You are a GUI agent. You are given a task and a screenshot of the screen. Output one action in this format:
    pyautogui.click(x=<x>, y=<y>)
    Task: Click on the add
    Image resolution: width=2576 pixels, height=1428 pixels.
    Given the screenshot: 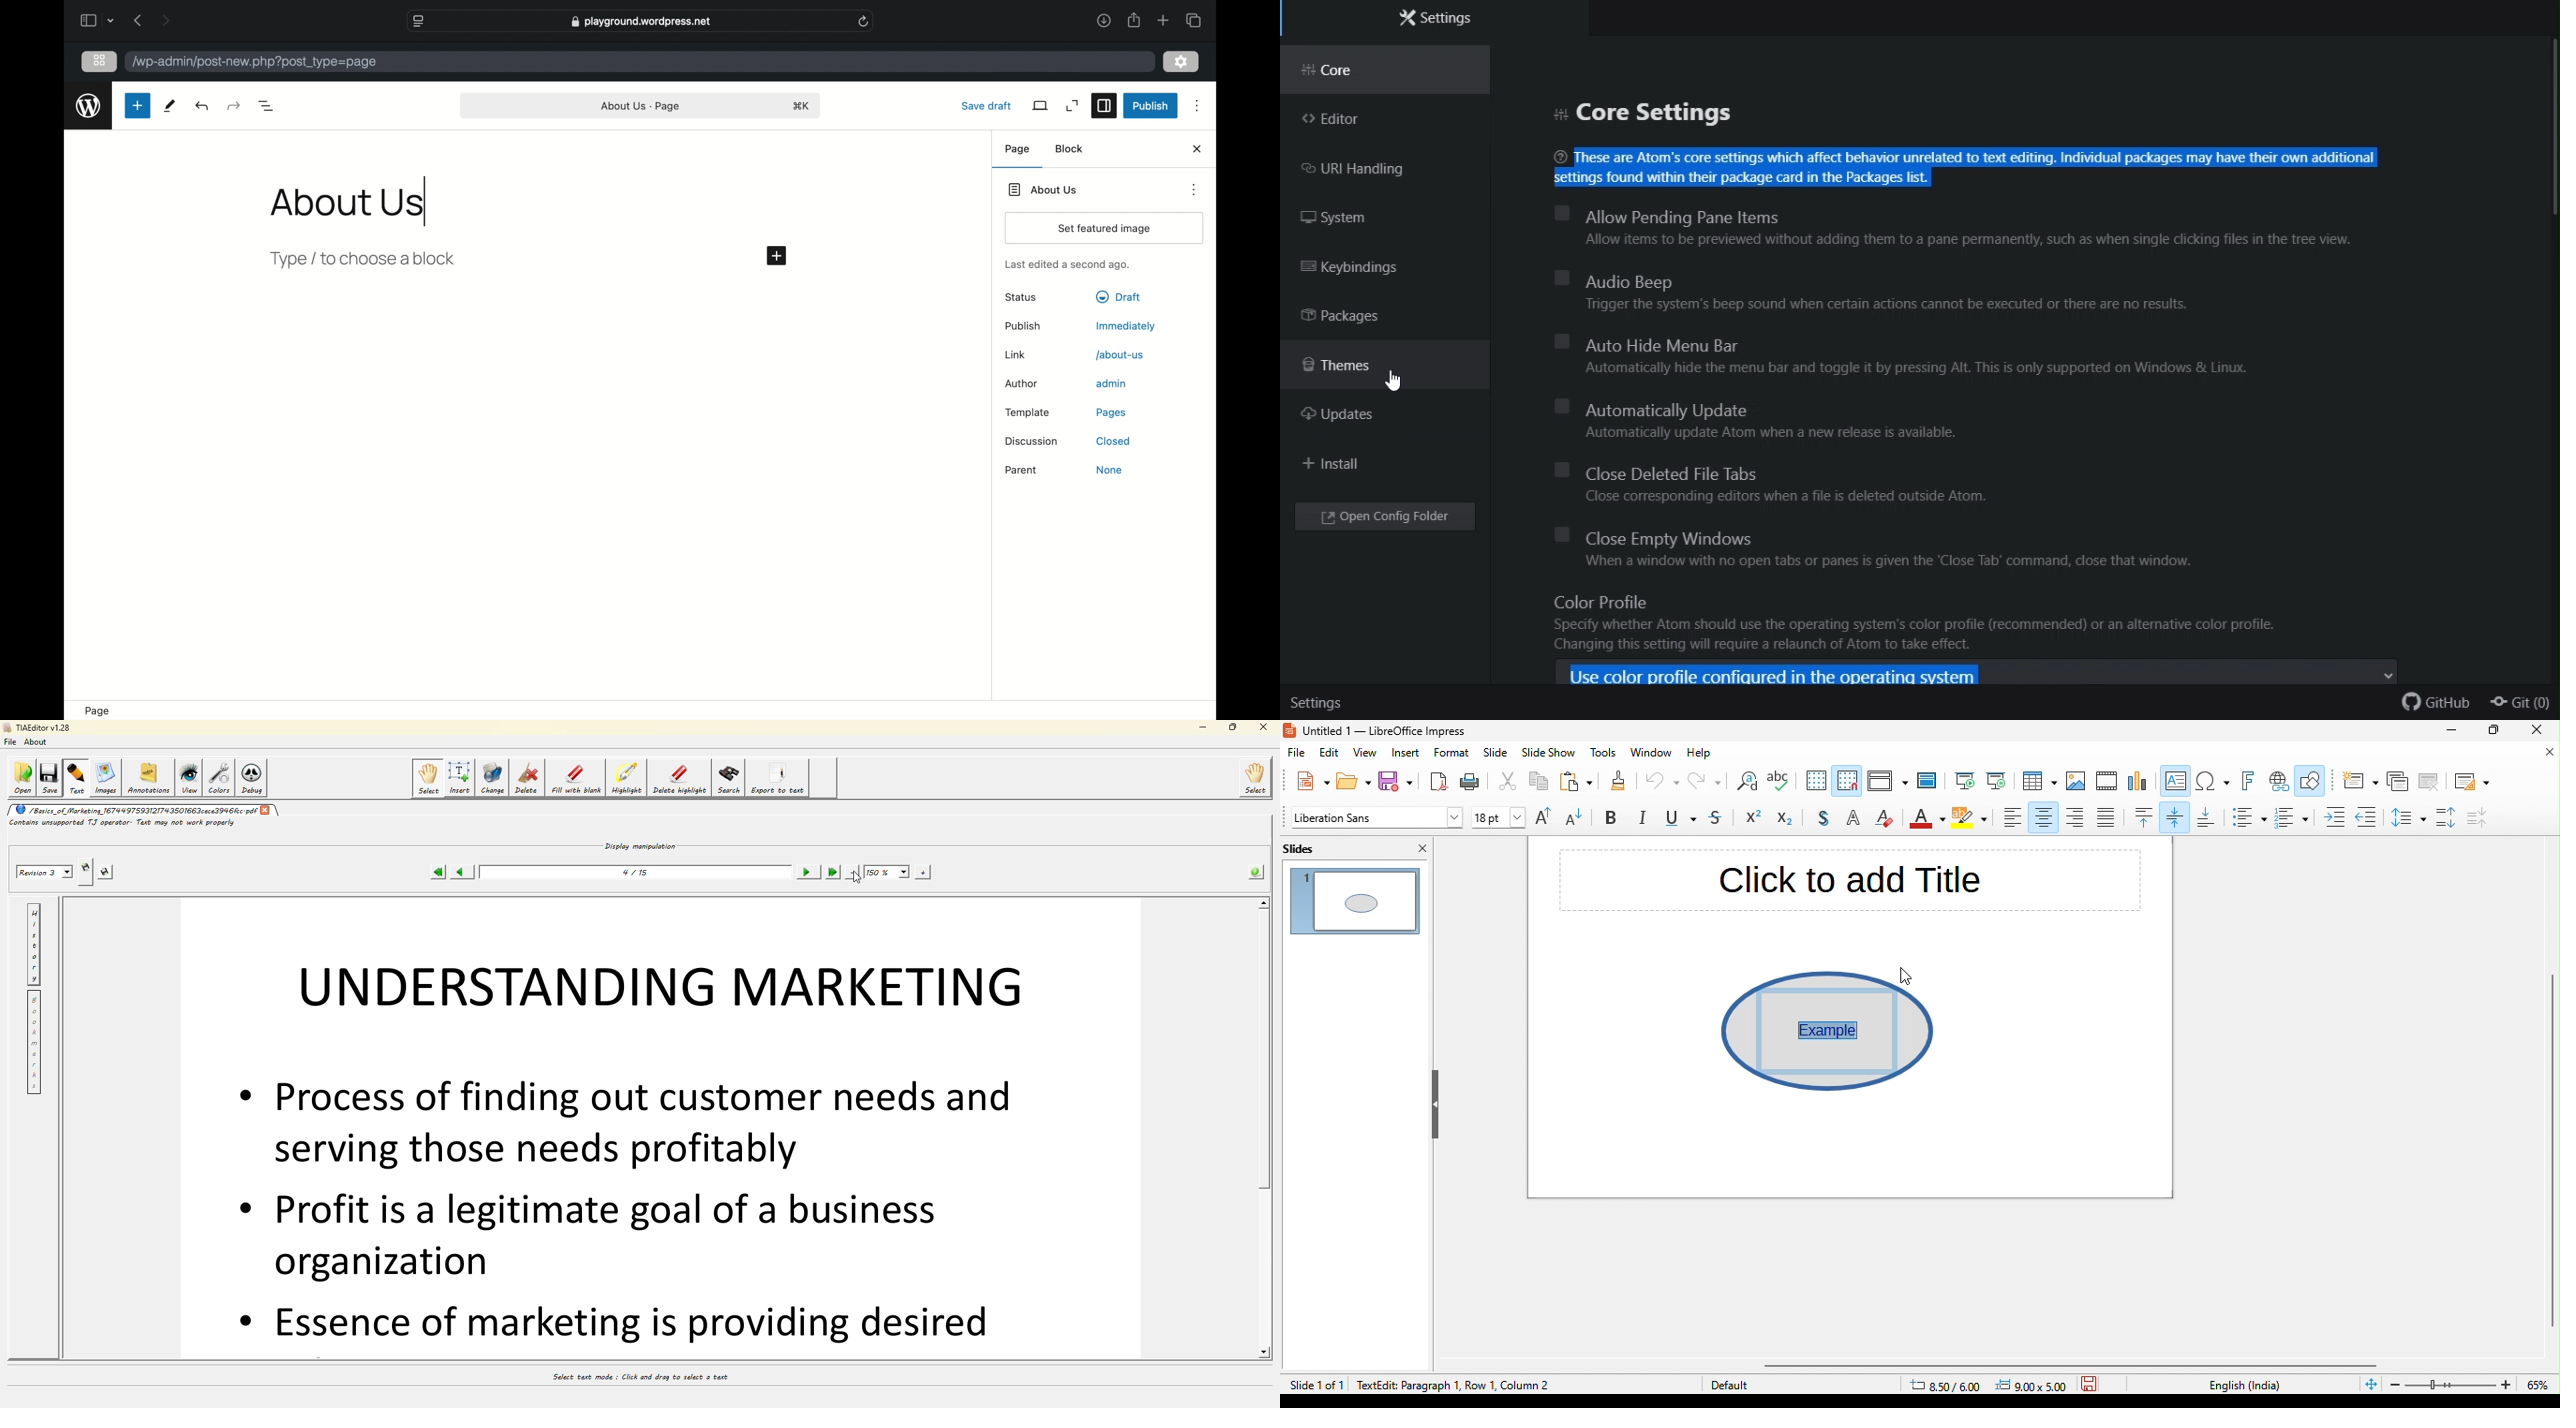 What is the action you would take?
    pyautogui.click(x=778, y=257)
    